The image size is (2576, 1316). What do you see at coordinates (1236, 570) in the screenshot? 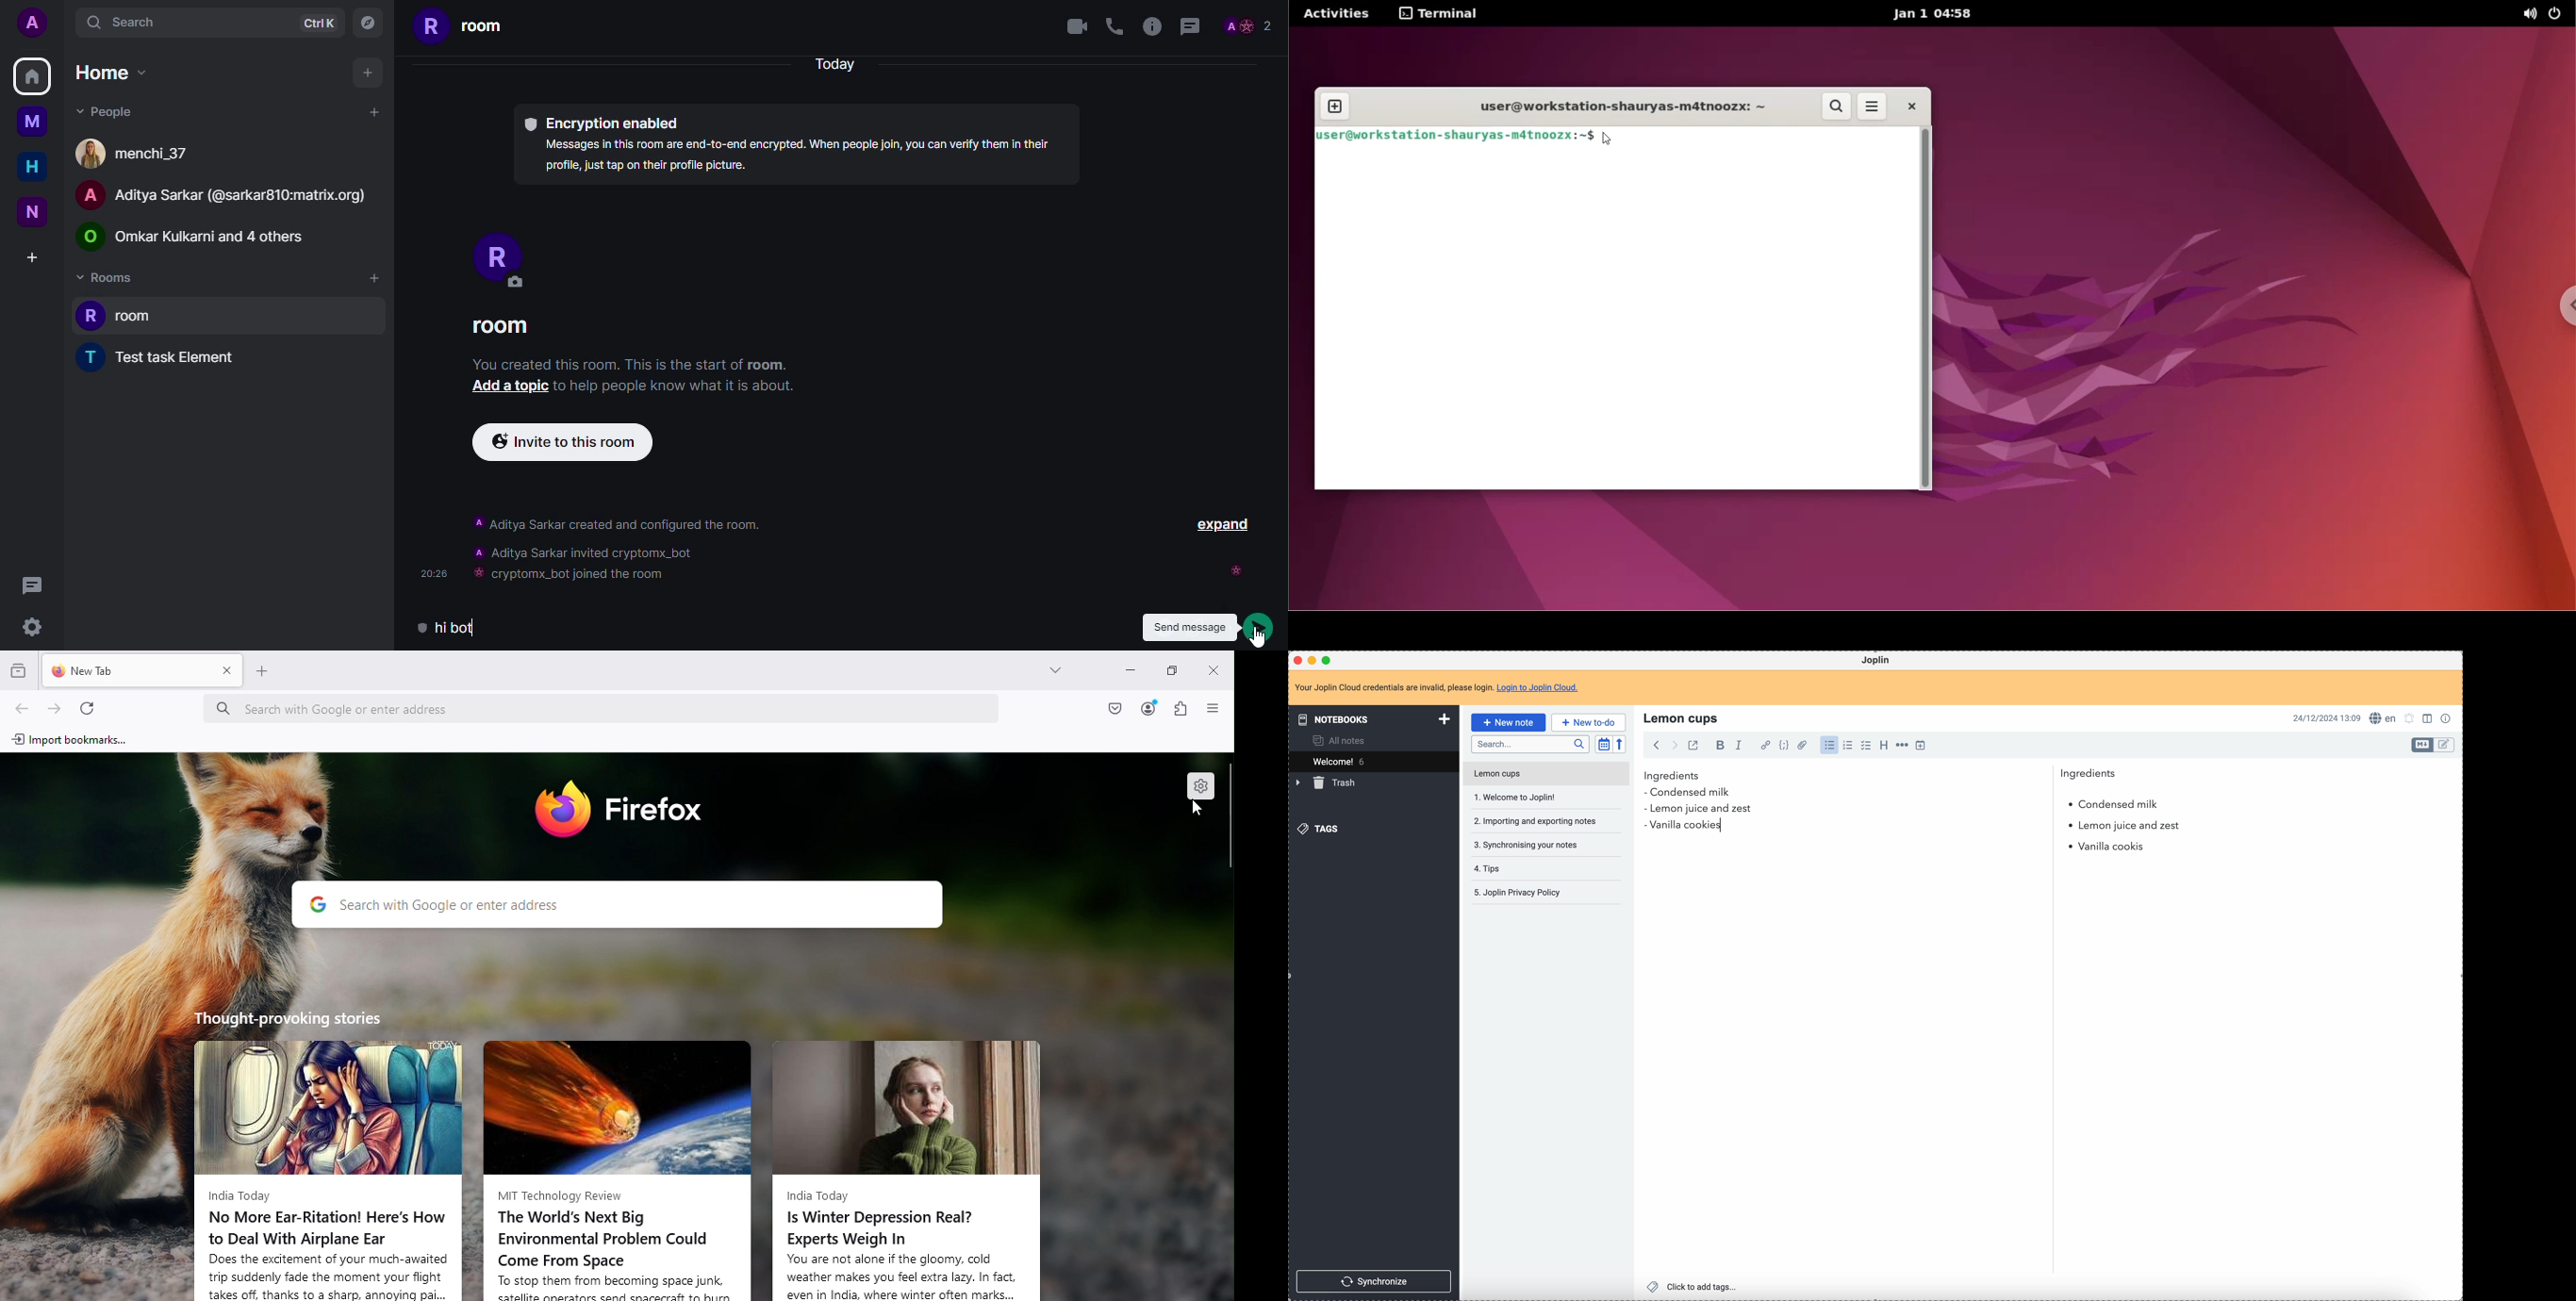
I see `seen` at bounding box center [1236, 570].